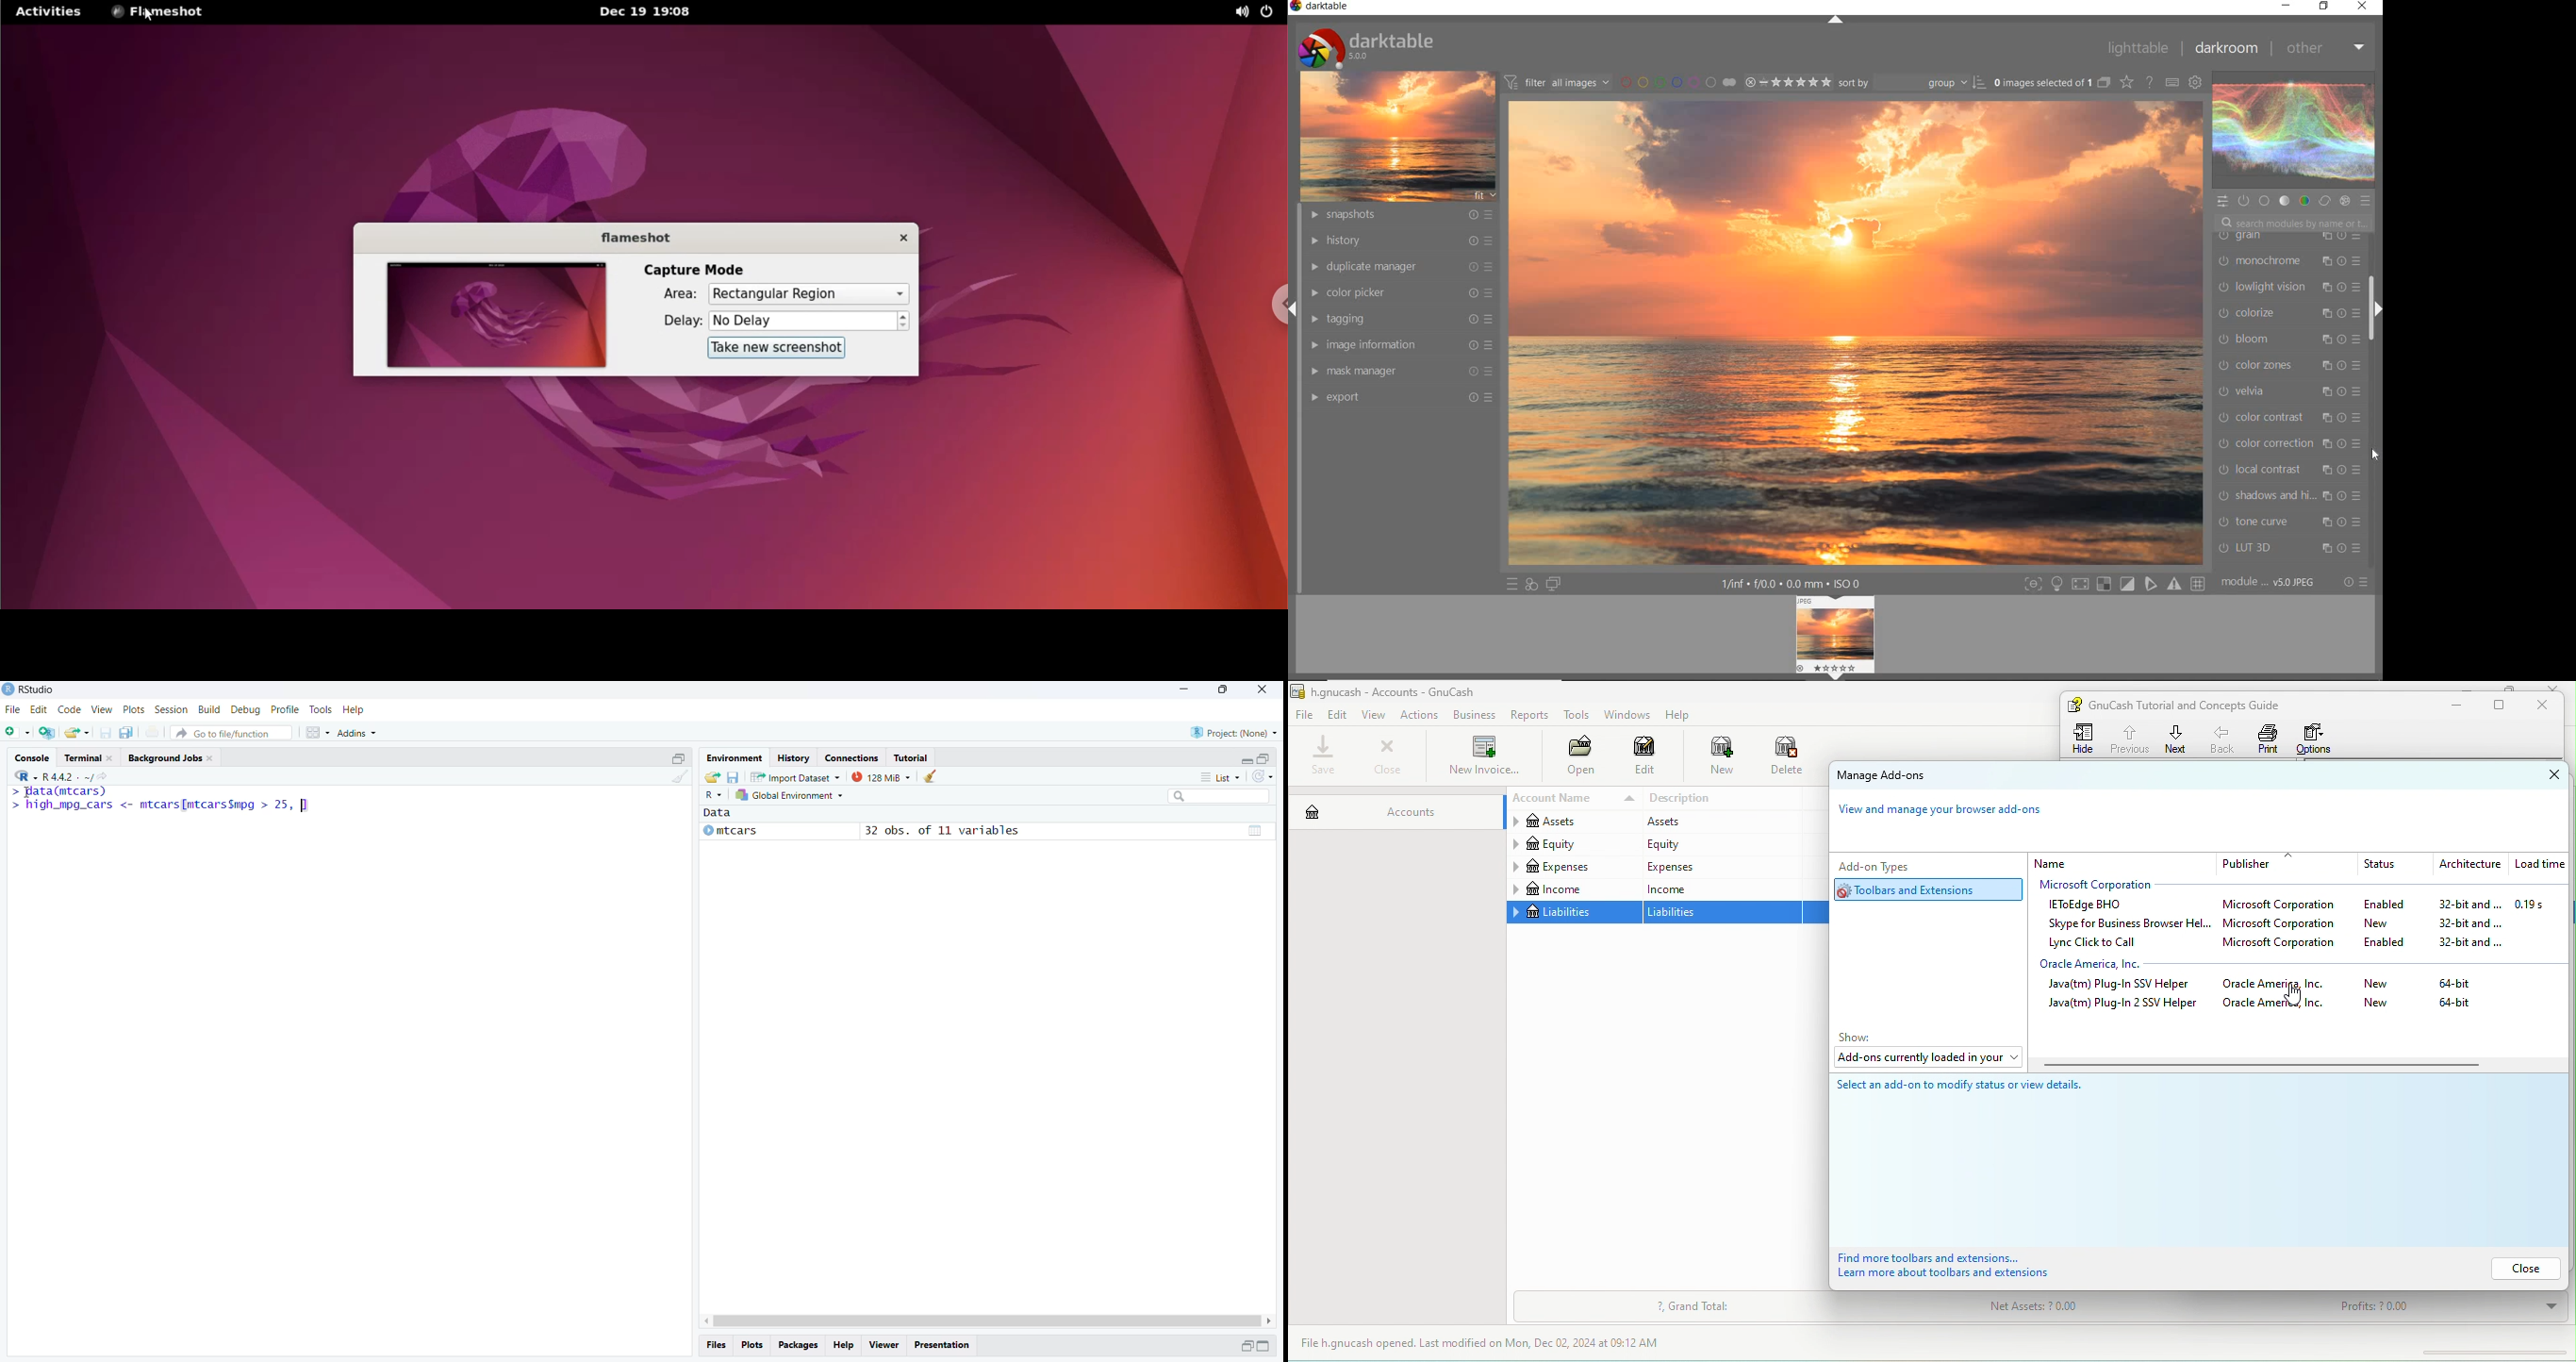  What do you see at coordinates (2266, 201) in the screenshot?
I see `BASE` at bounding box center [2266, 201].